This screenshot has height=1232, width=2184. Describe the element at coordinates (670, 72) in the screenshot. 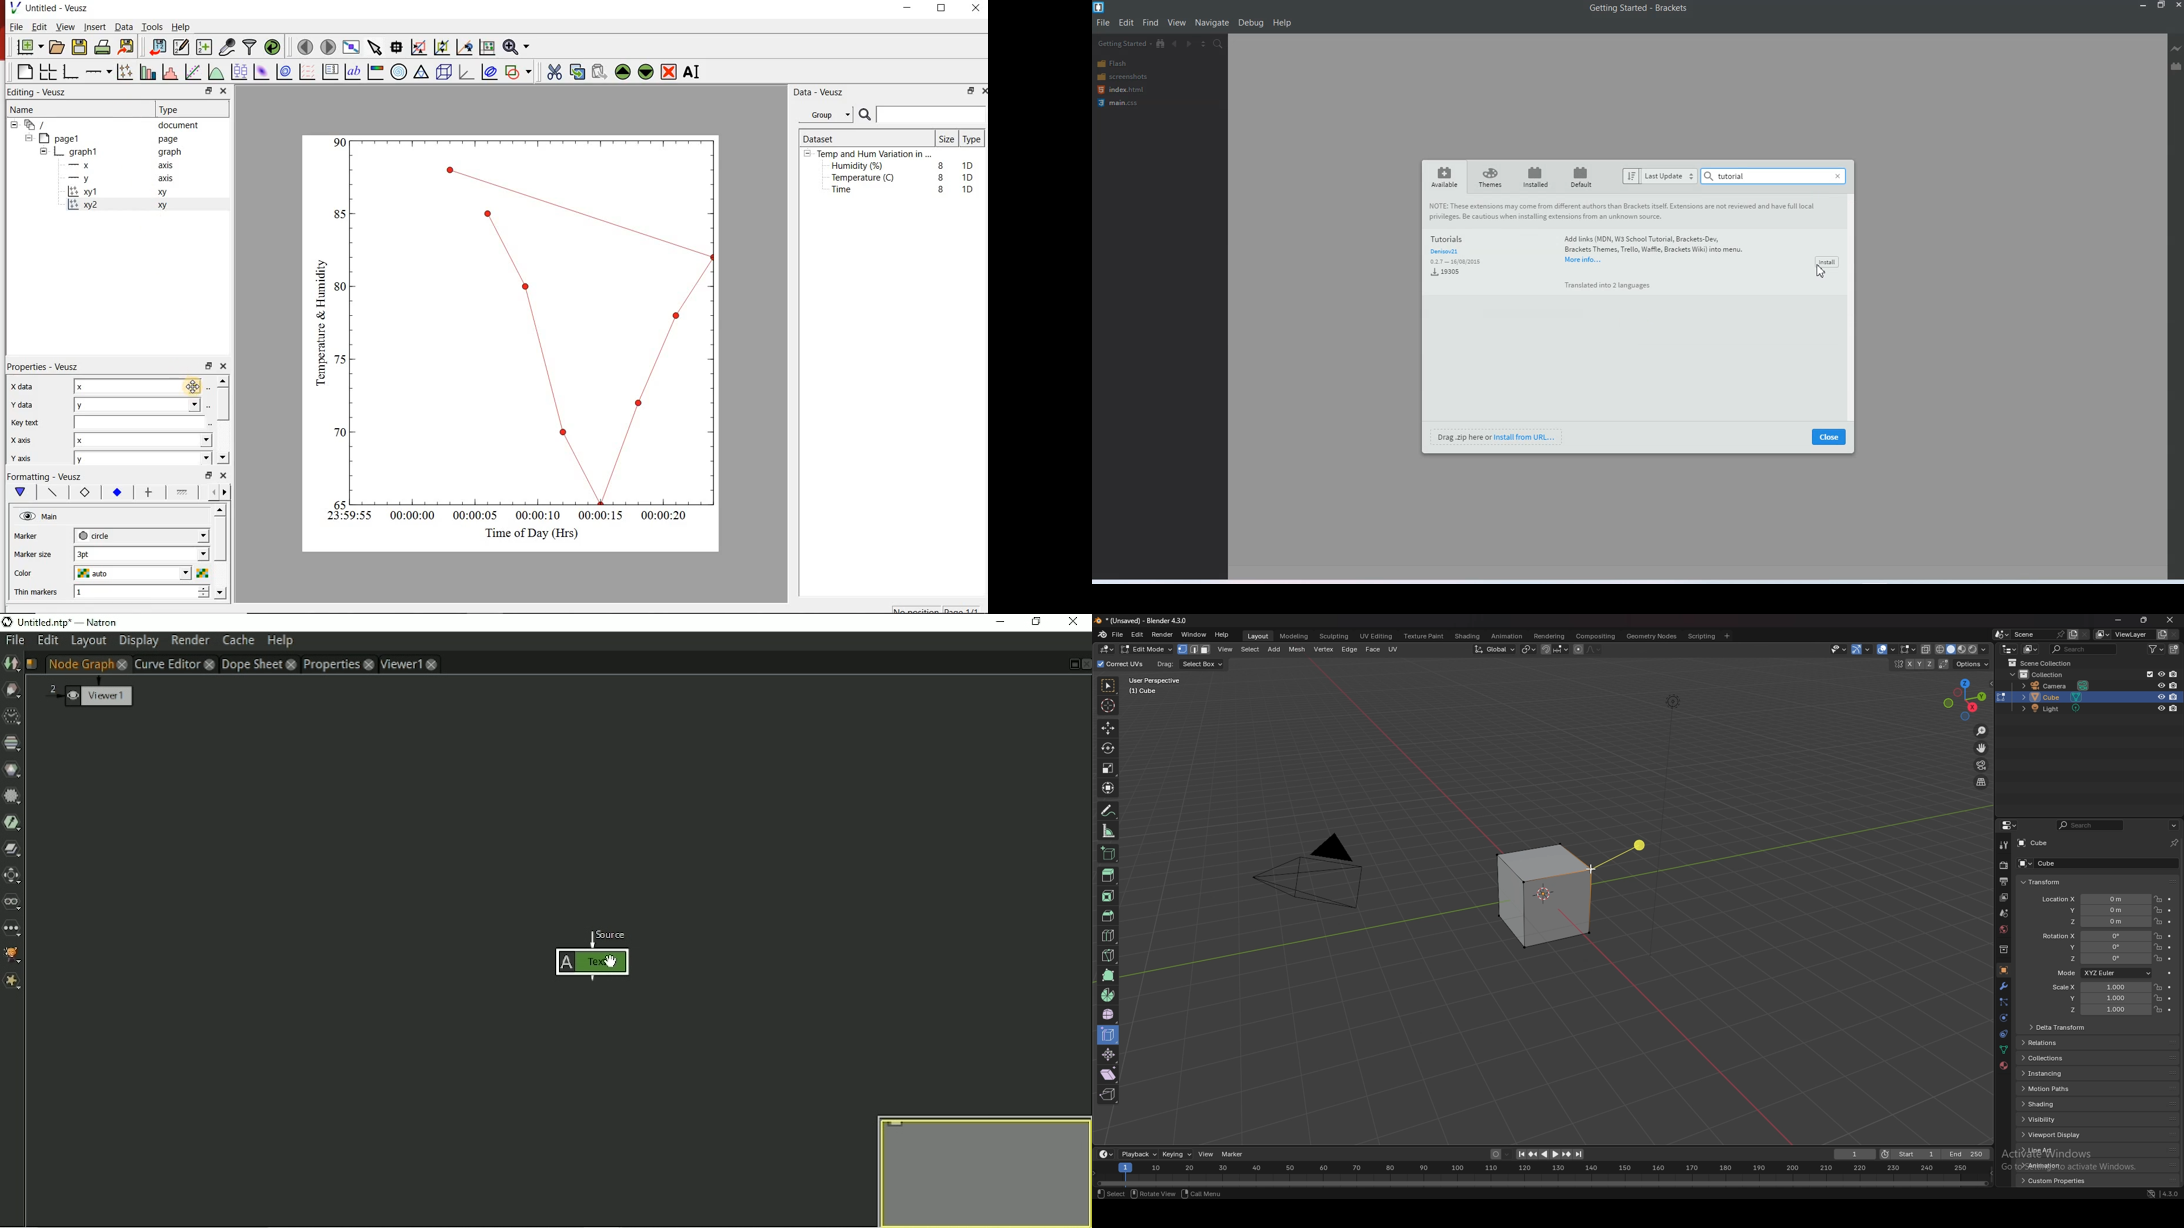

I see `Remove the selected widget` at that location.